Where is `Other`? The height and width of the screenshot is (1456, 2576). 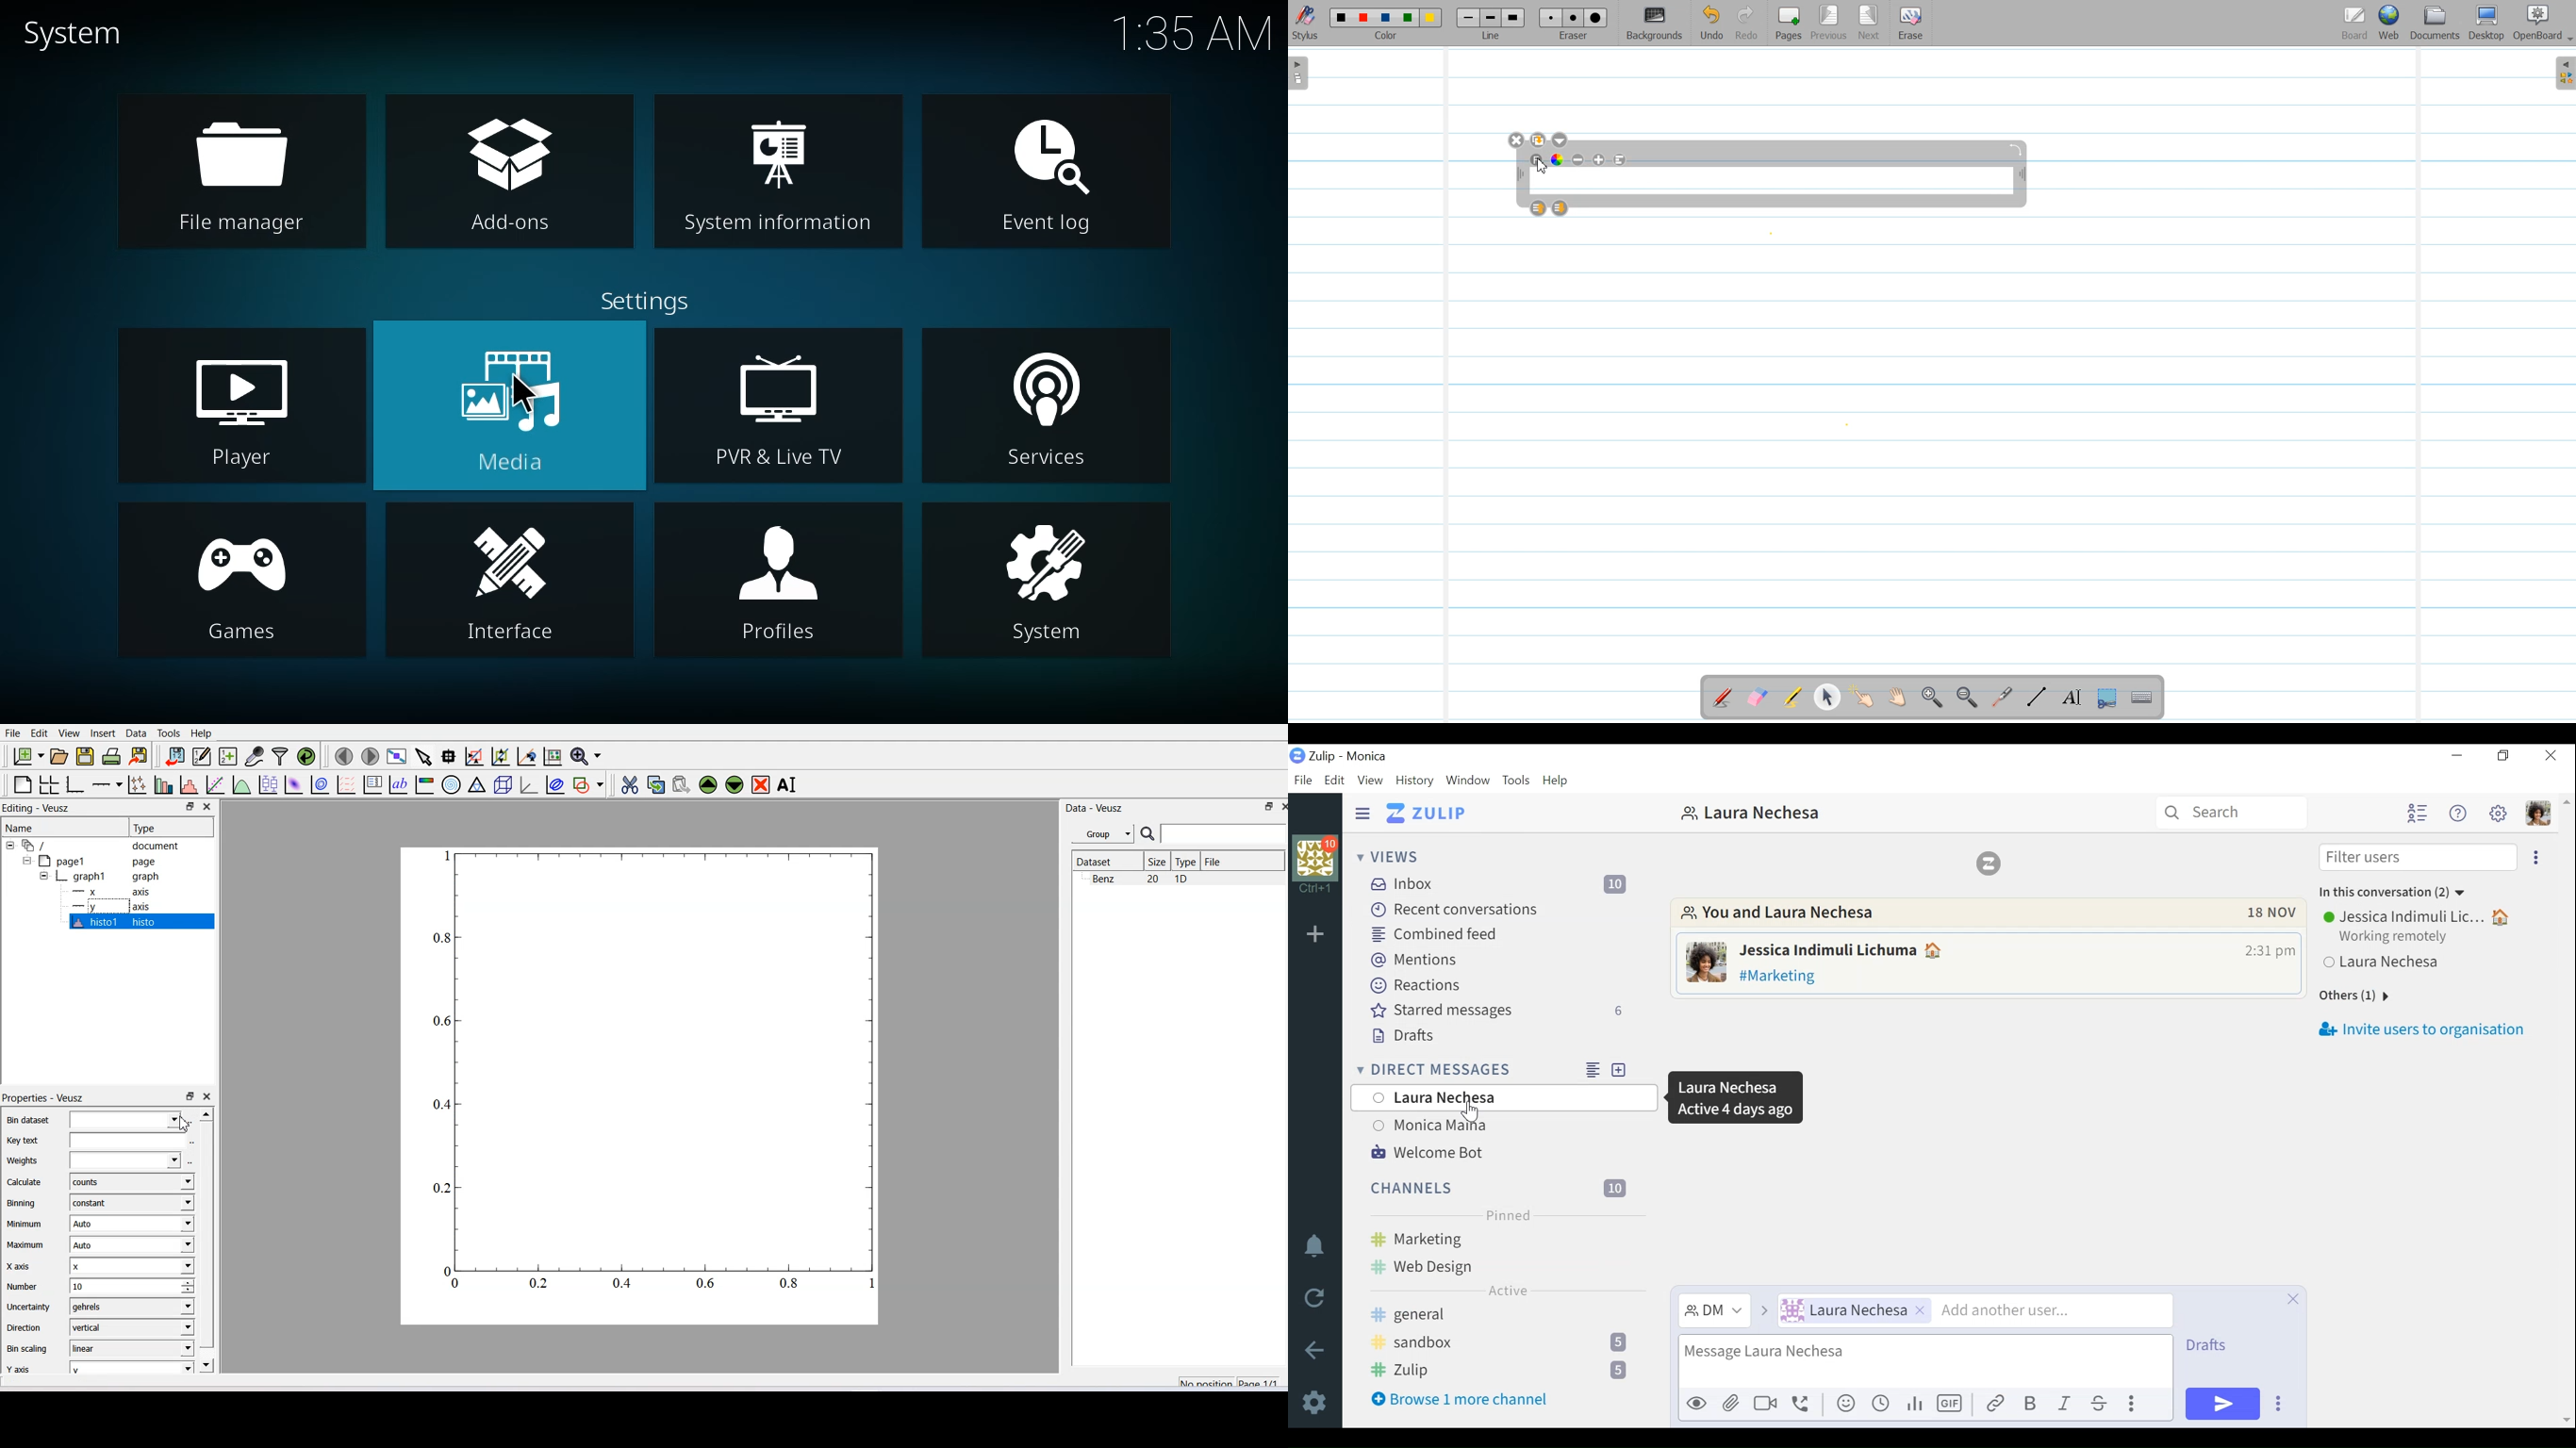
Other is located at coordinates (2353, 997).